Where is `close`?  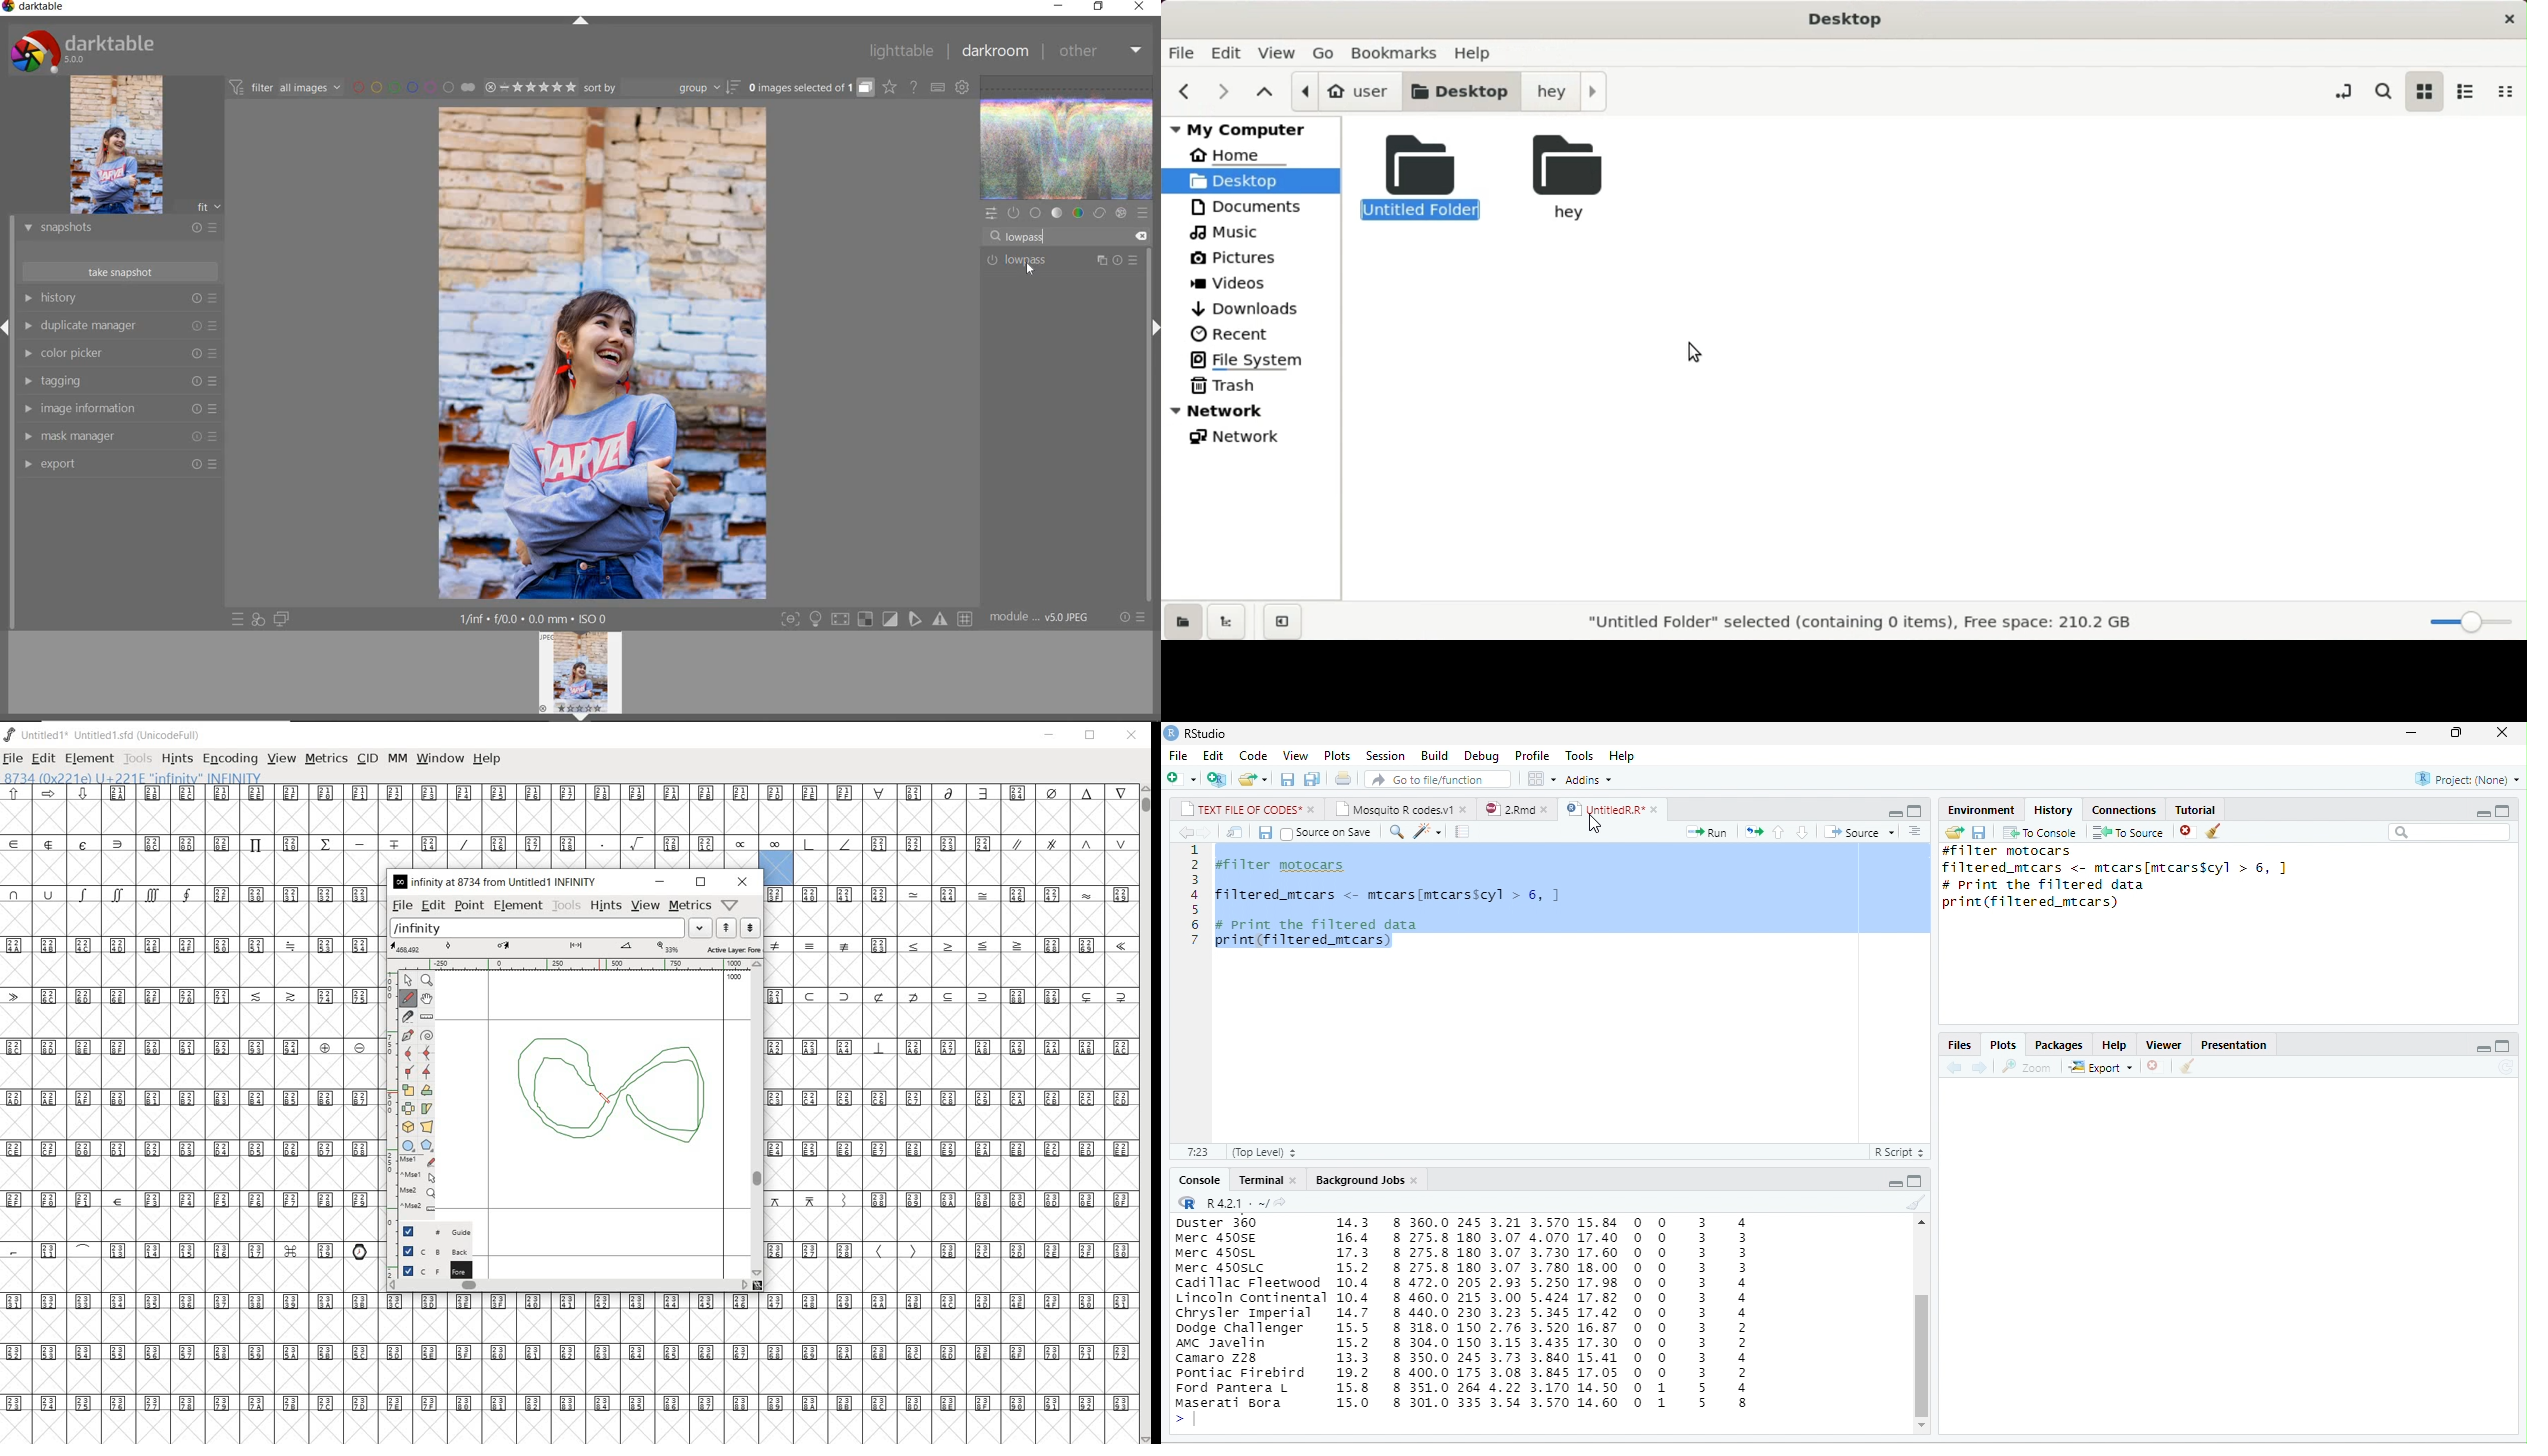
close is located at coordinates (744, 882).